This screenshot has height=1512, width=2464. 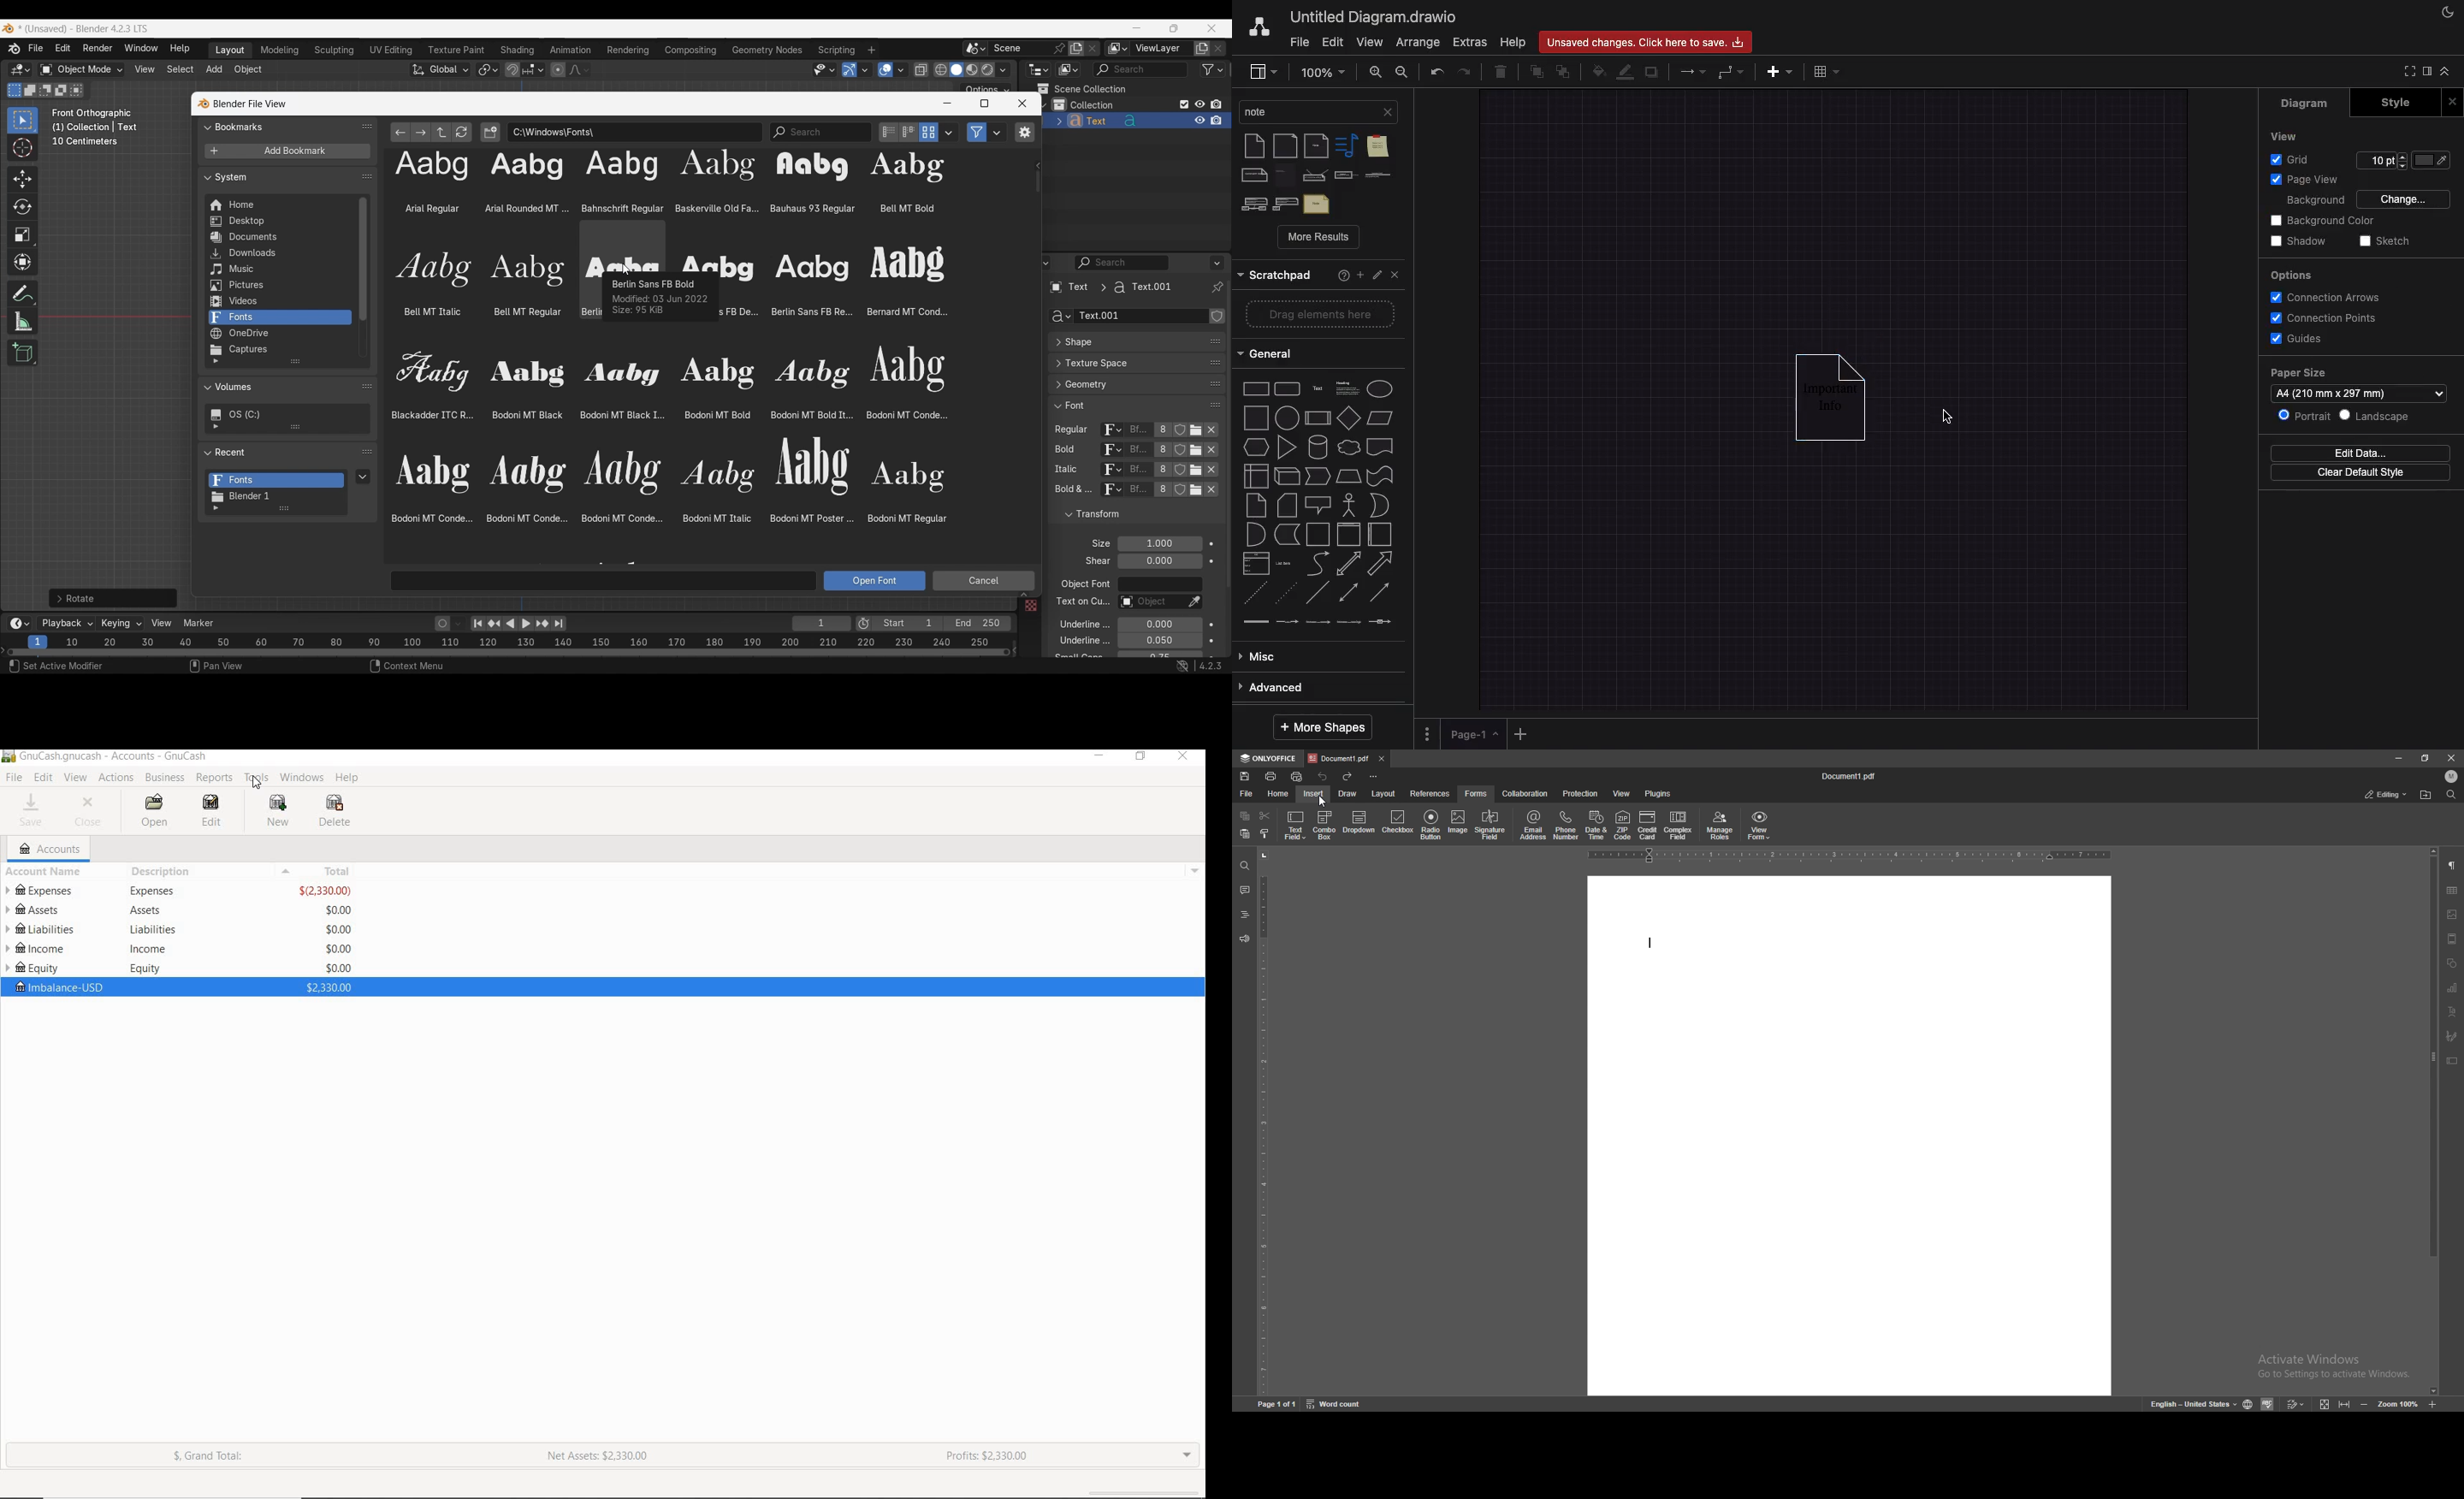 I want to click on Add page, so click(x=1519, y=735).